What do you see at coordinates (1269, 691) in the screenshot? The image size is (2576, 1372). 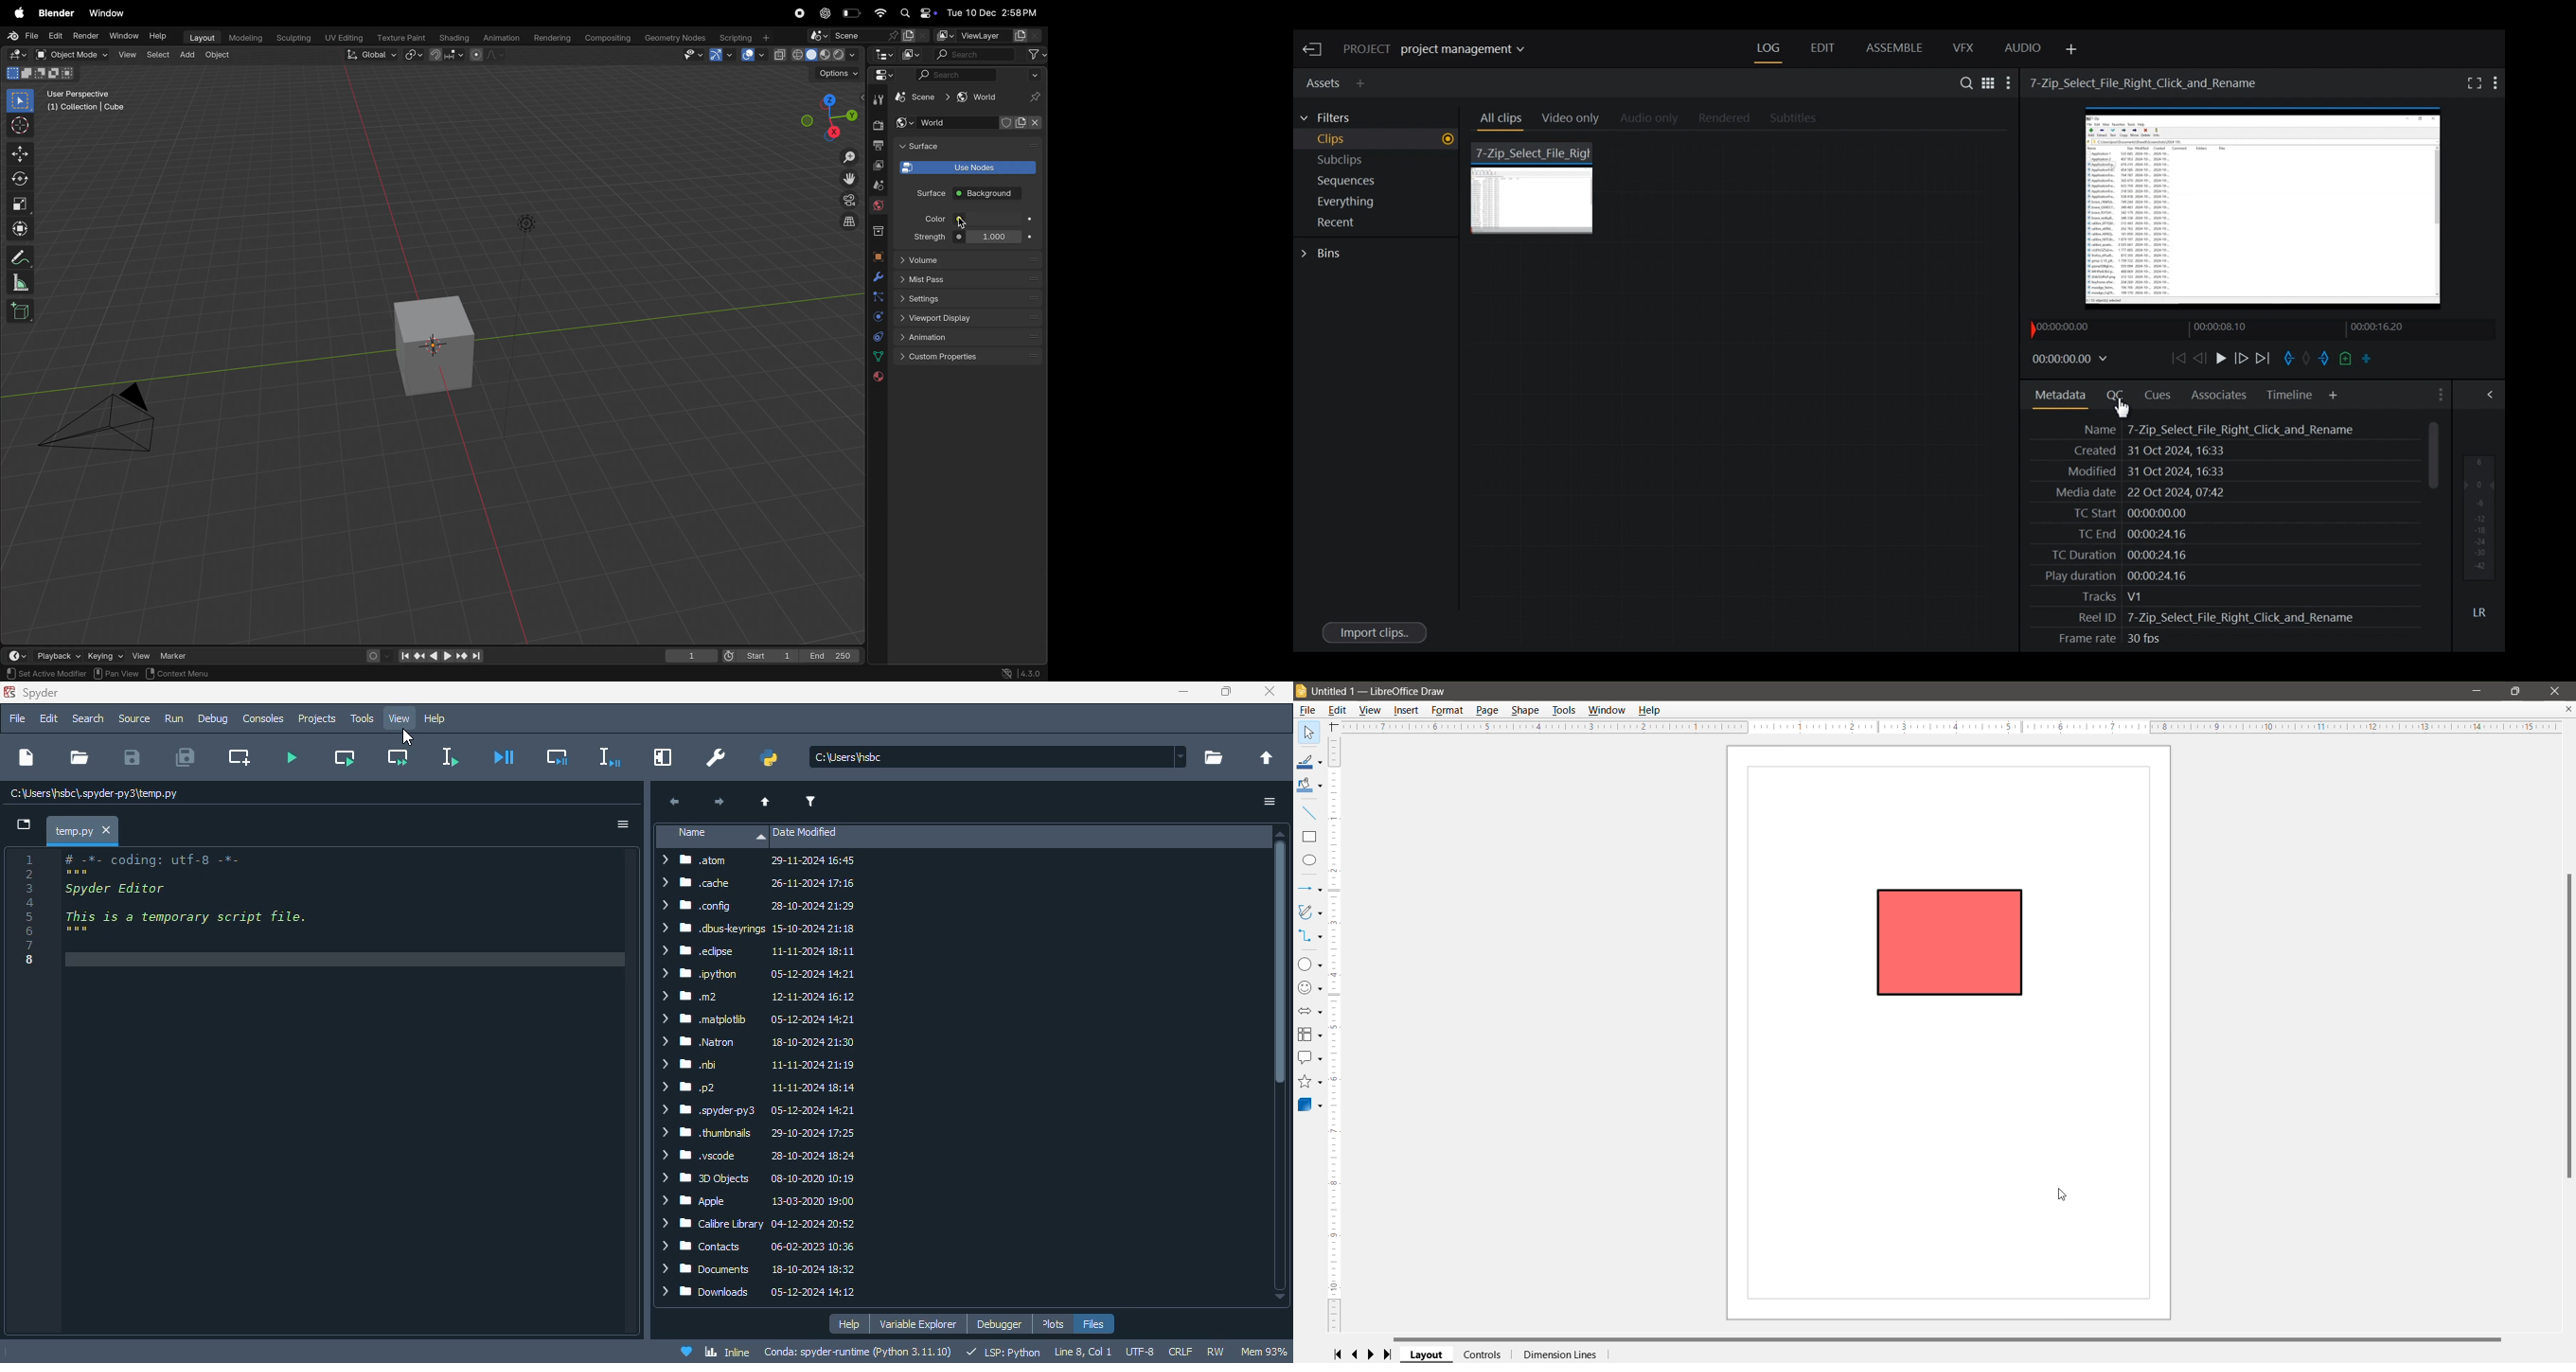 I see `close` at bounding box center [1269, 691].